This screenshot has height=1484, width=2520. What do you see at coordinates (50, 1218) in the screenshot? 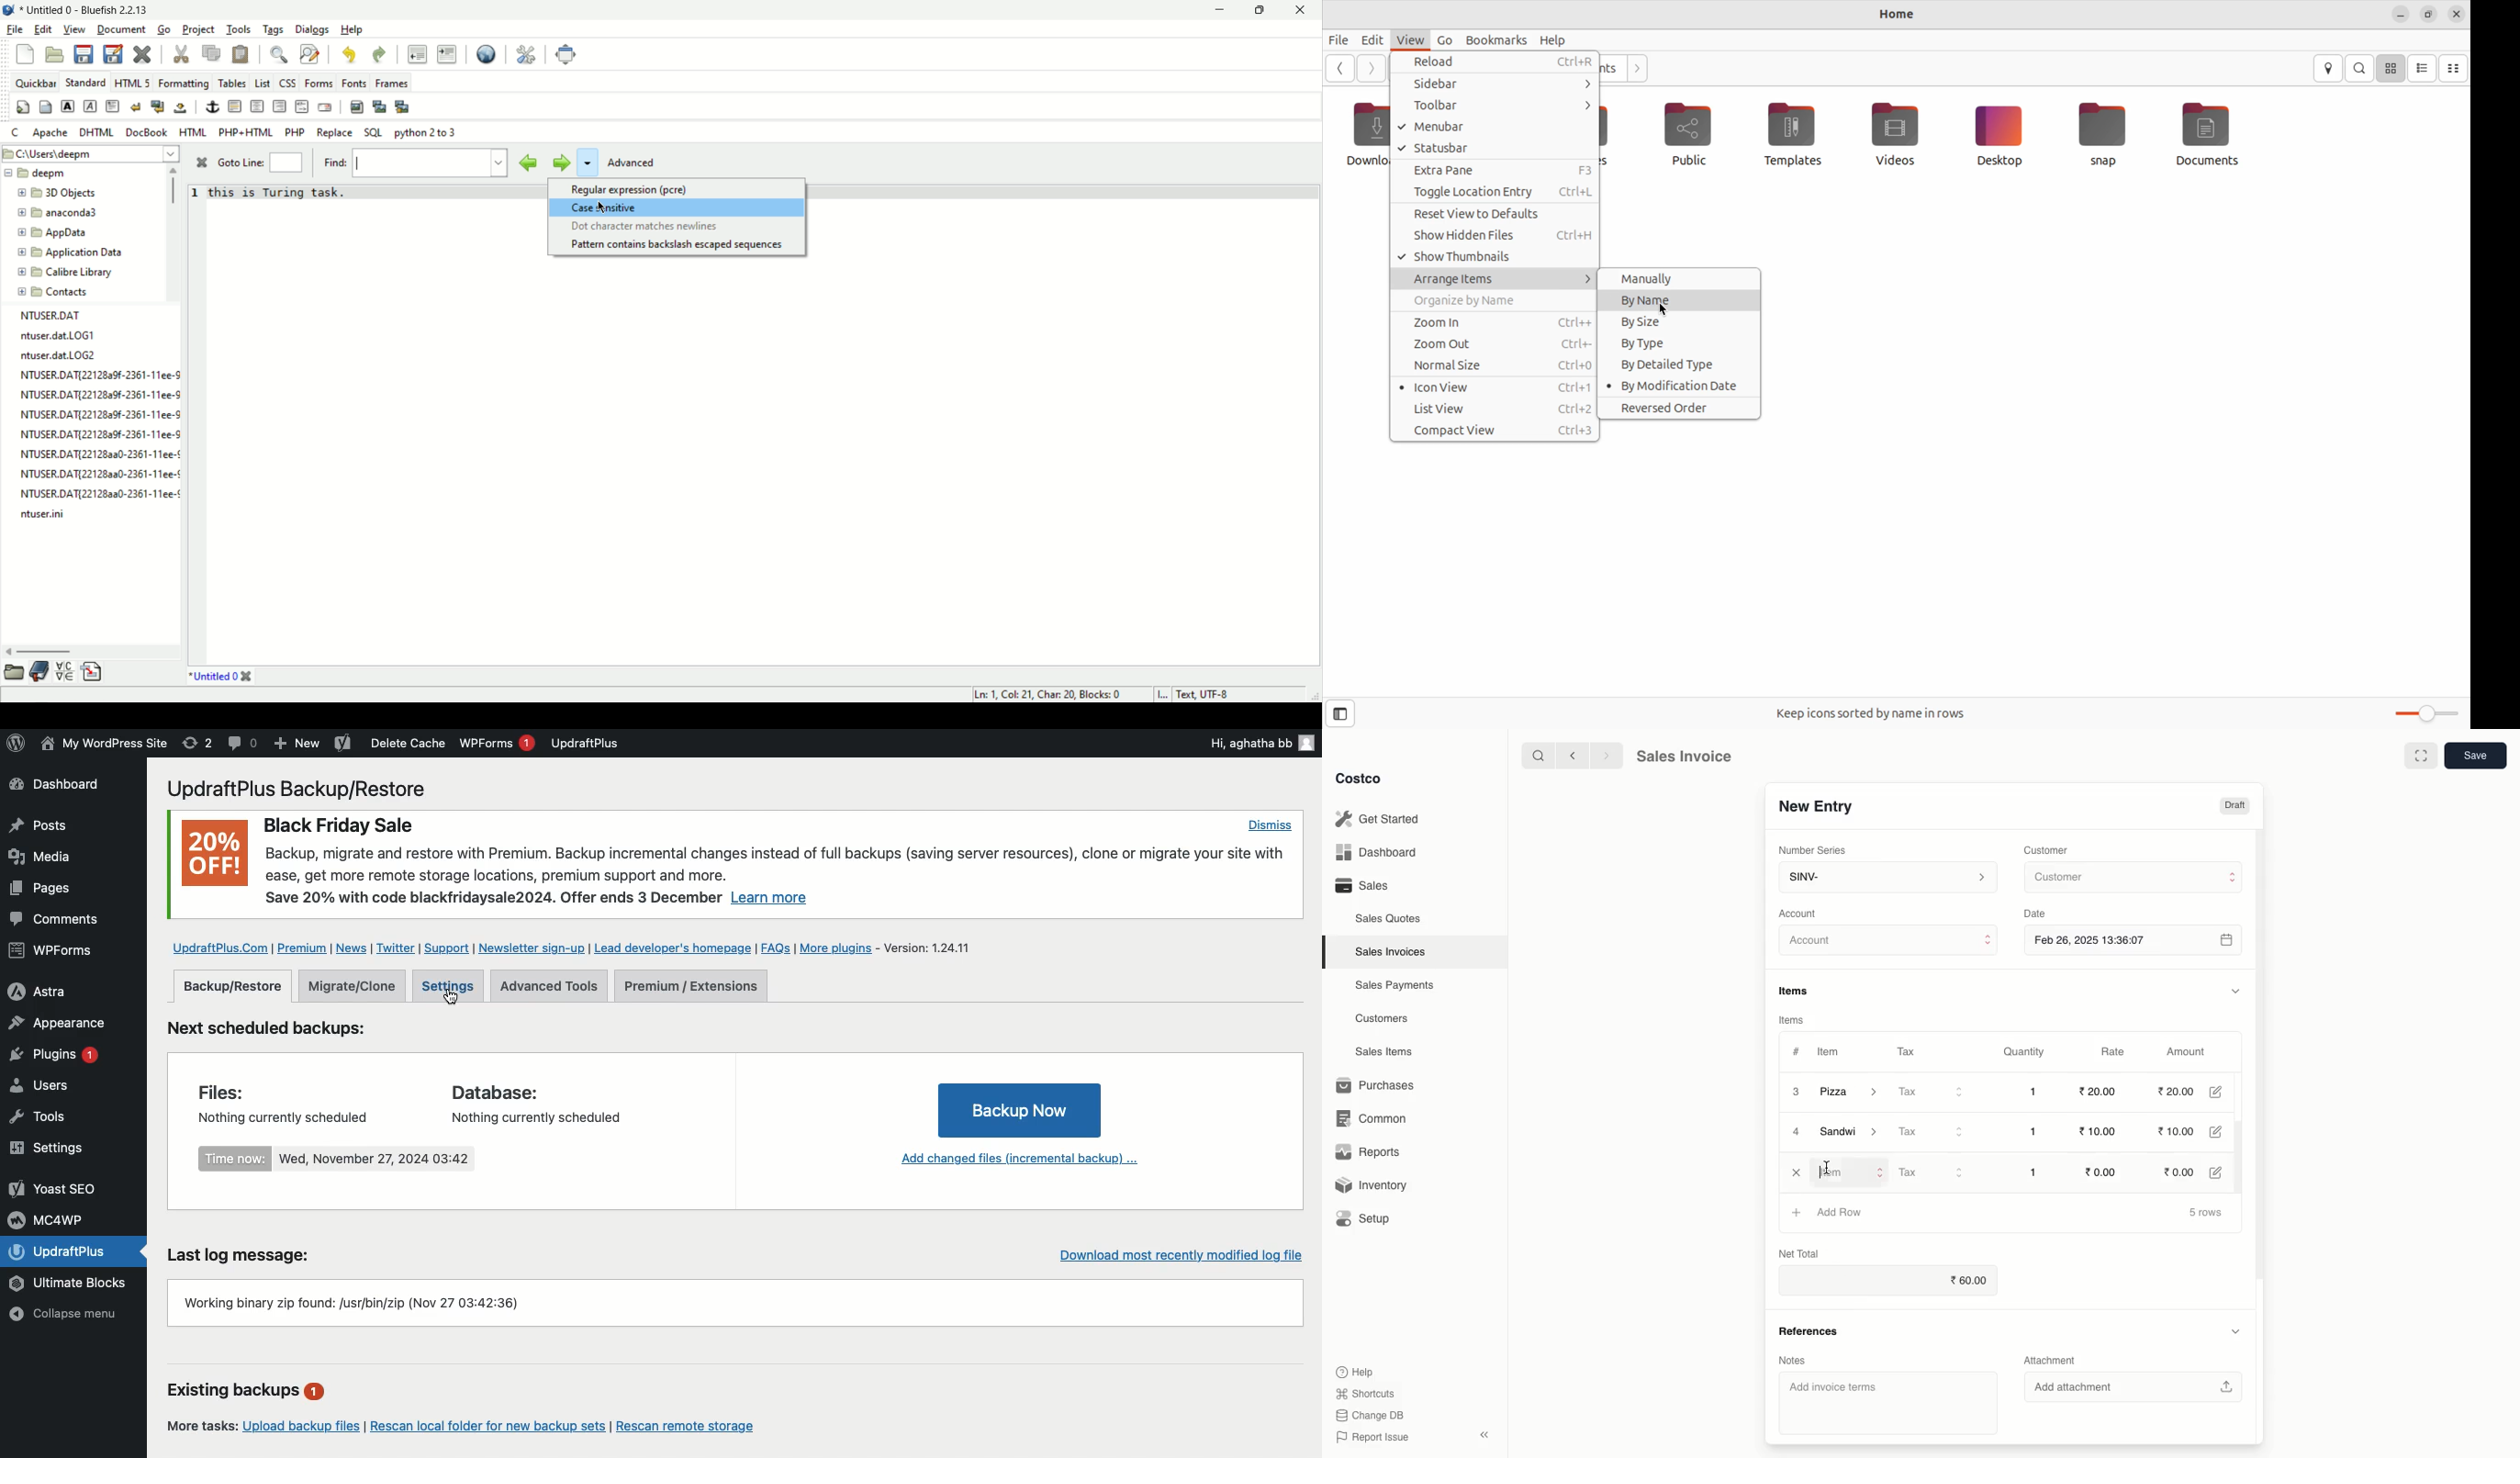
I see `MC4WP` at bounding box center [50, 1218].